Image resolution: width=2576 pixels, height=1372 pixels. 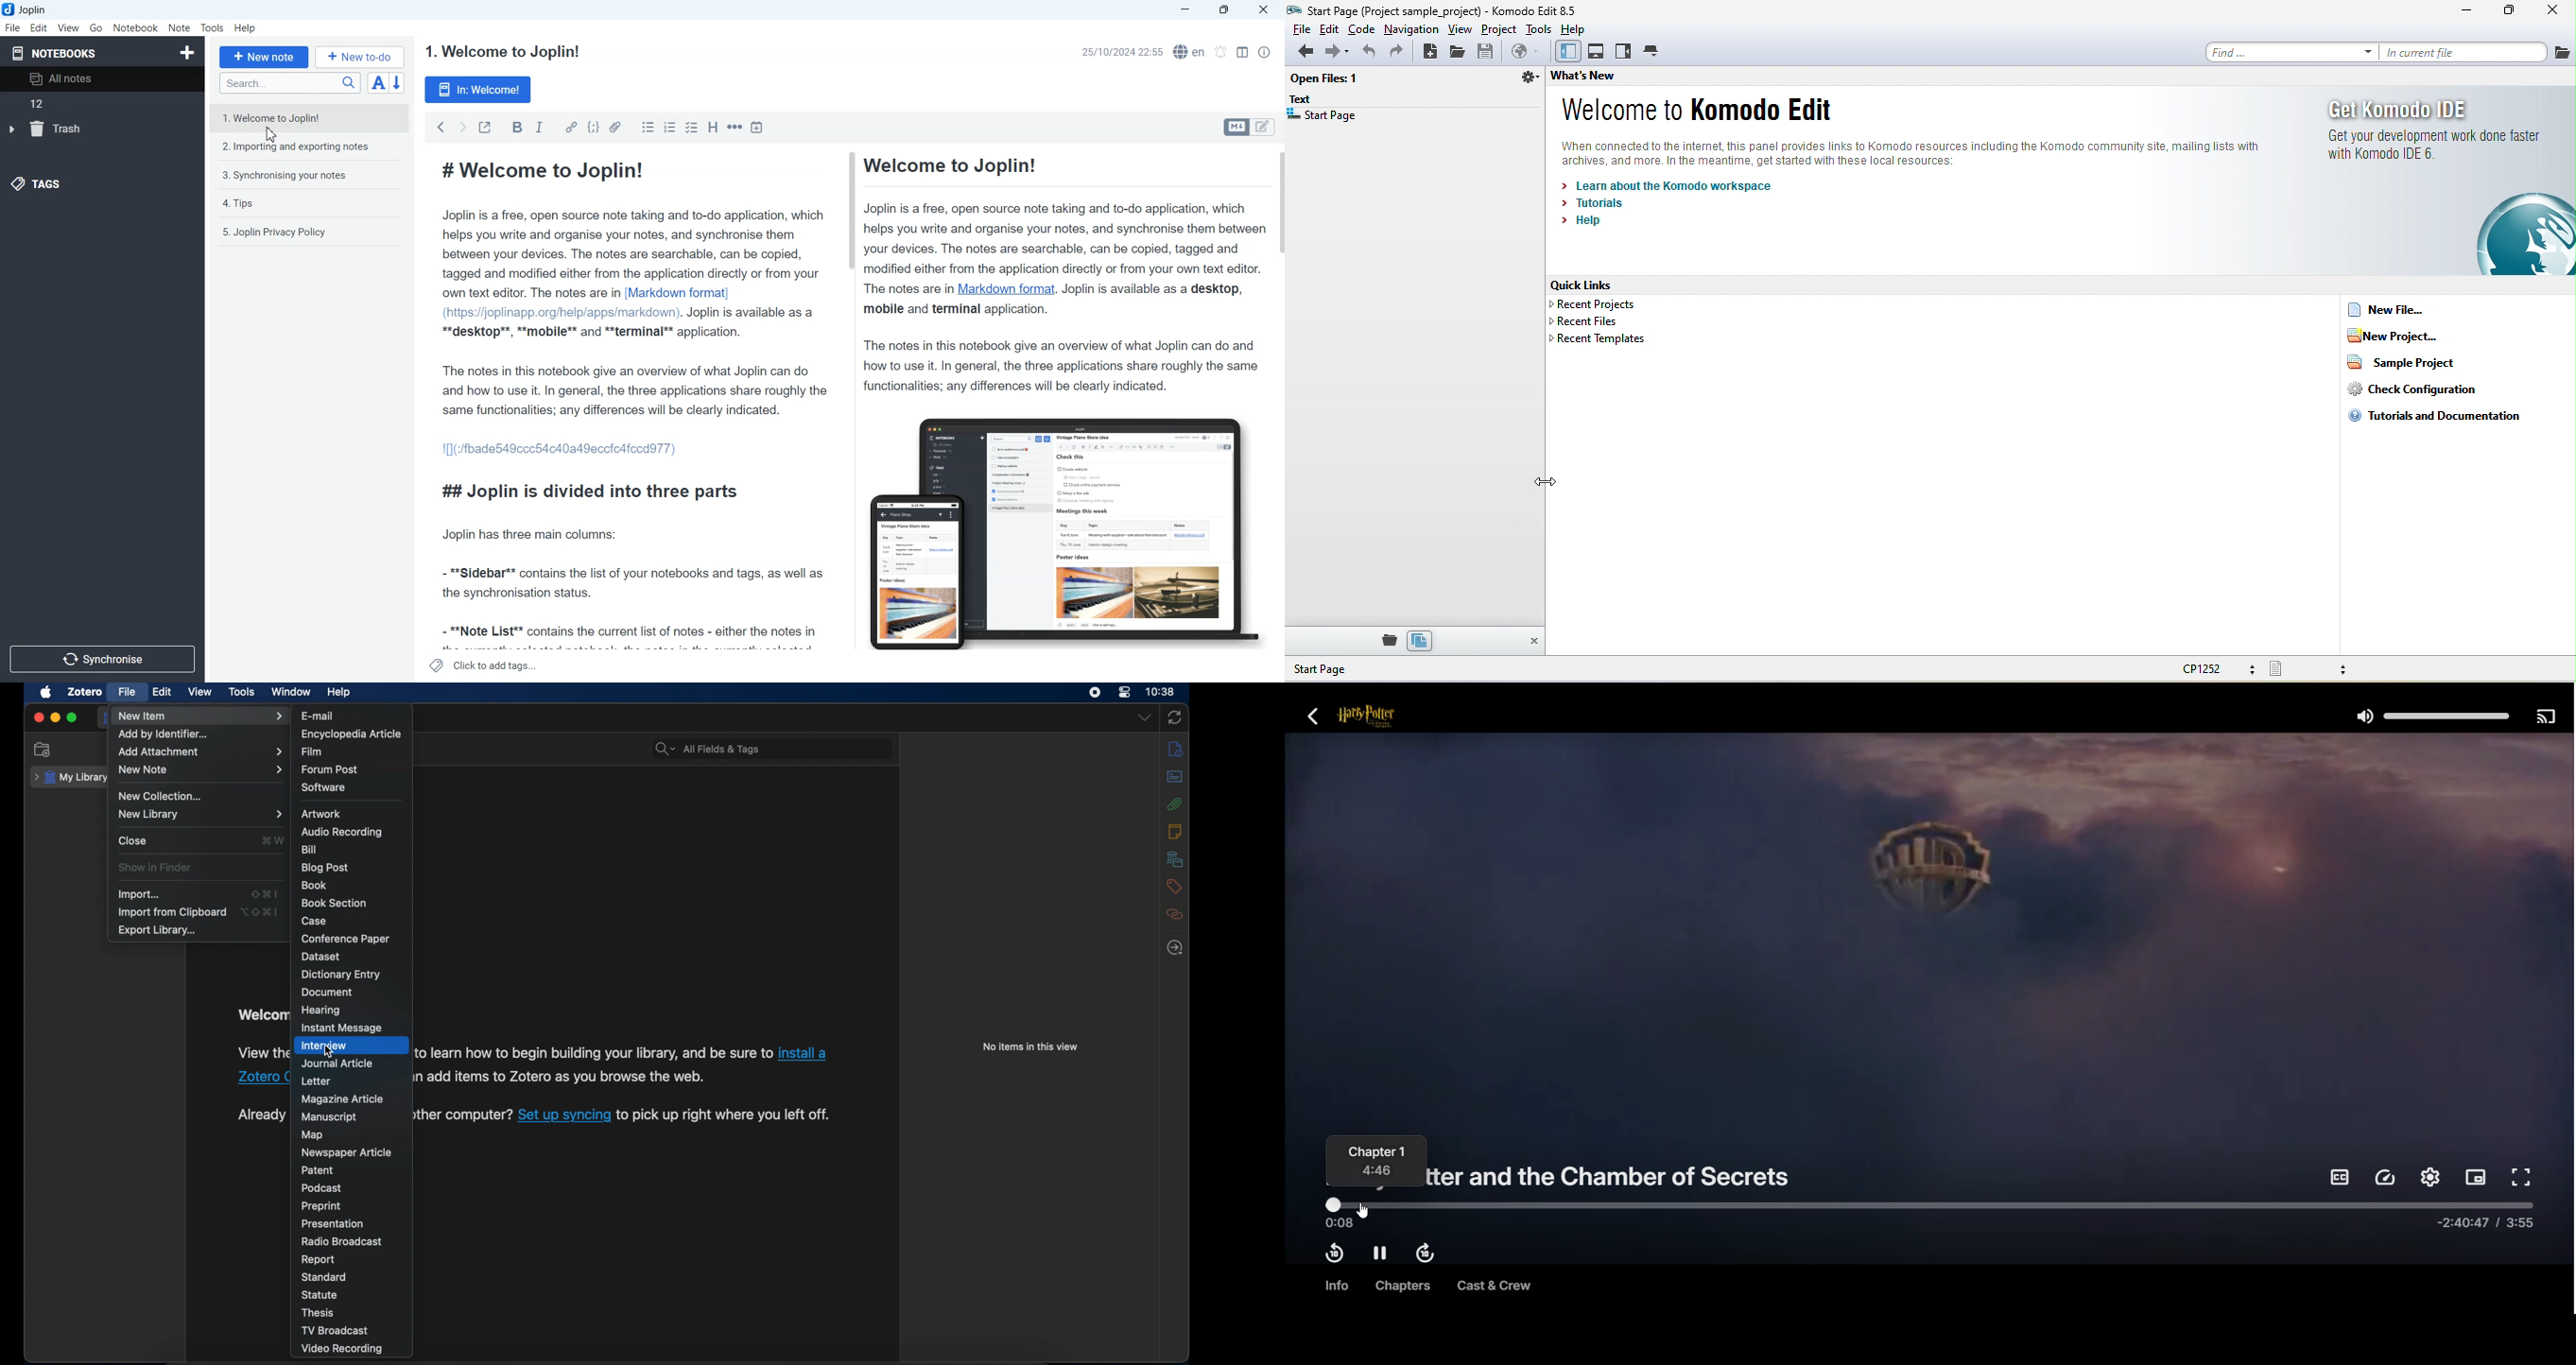 What do you see at coordinates (12, 27) in the screenshot?
I see `File ` at bounding box center [12, 27].